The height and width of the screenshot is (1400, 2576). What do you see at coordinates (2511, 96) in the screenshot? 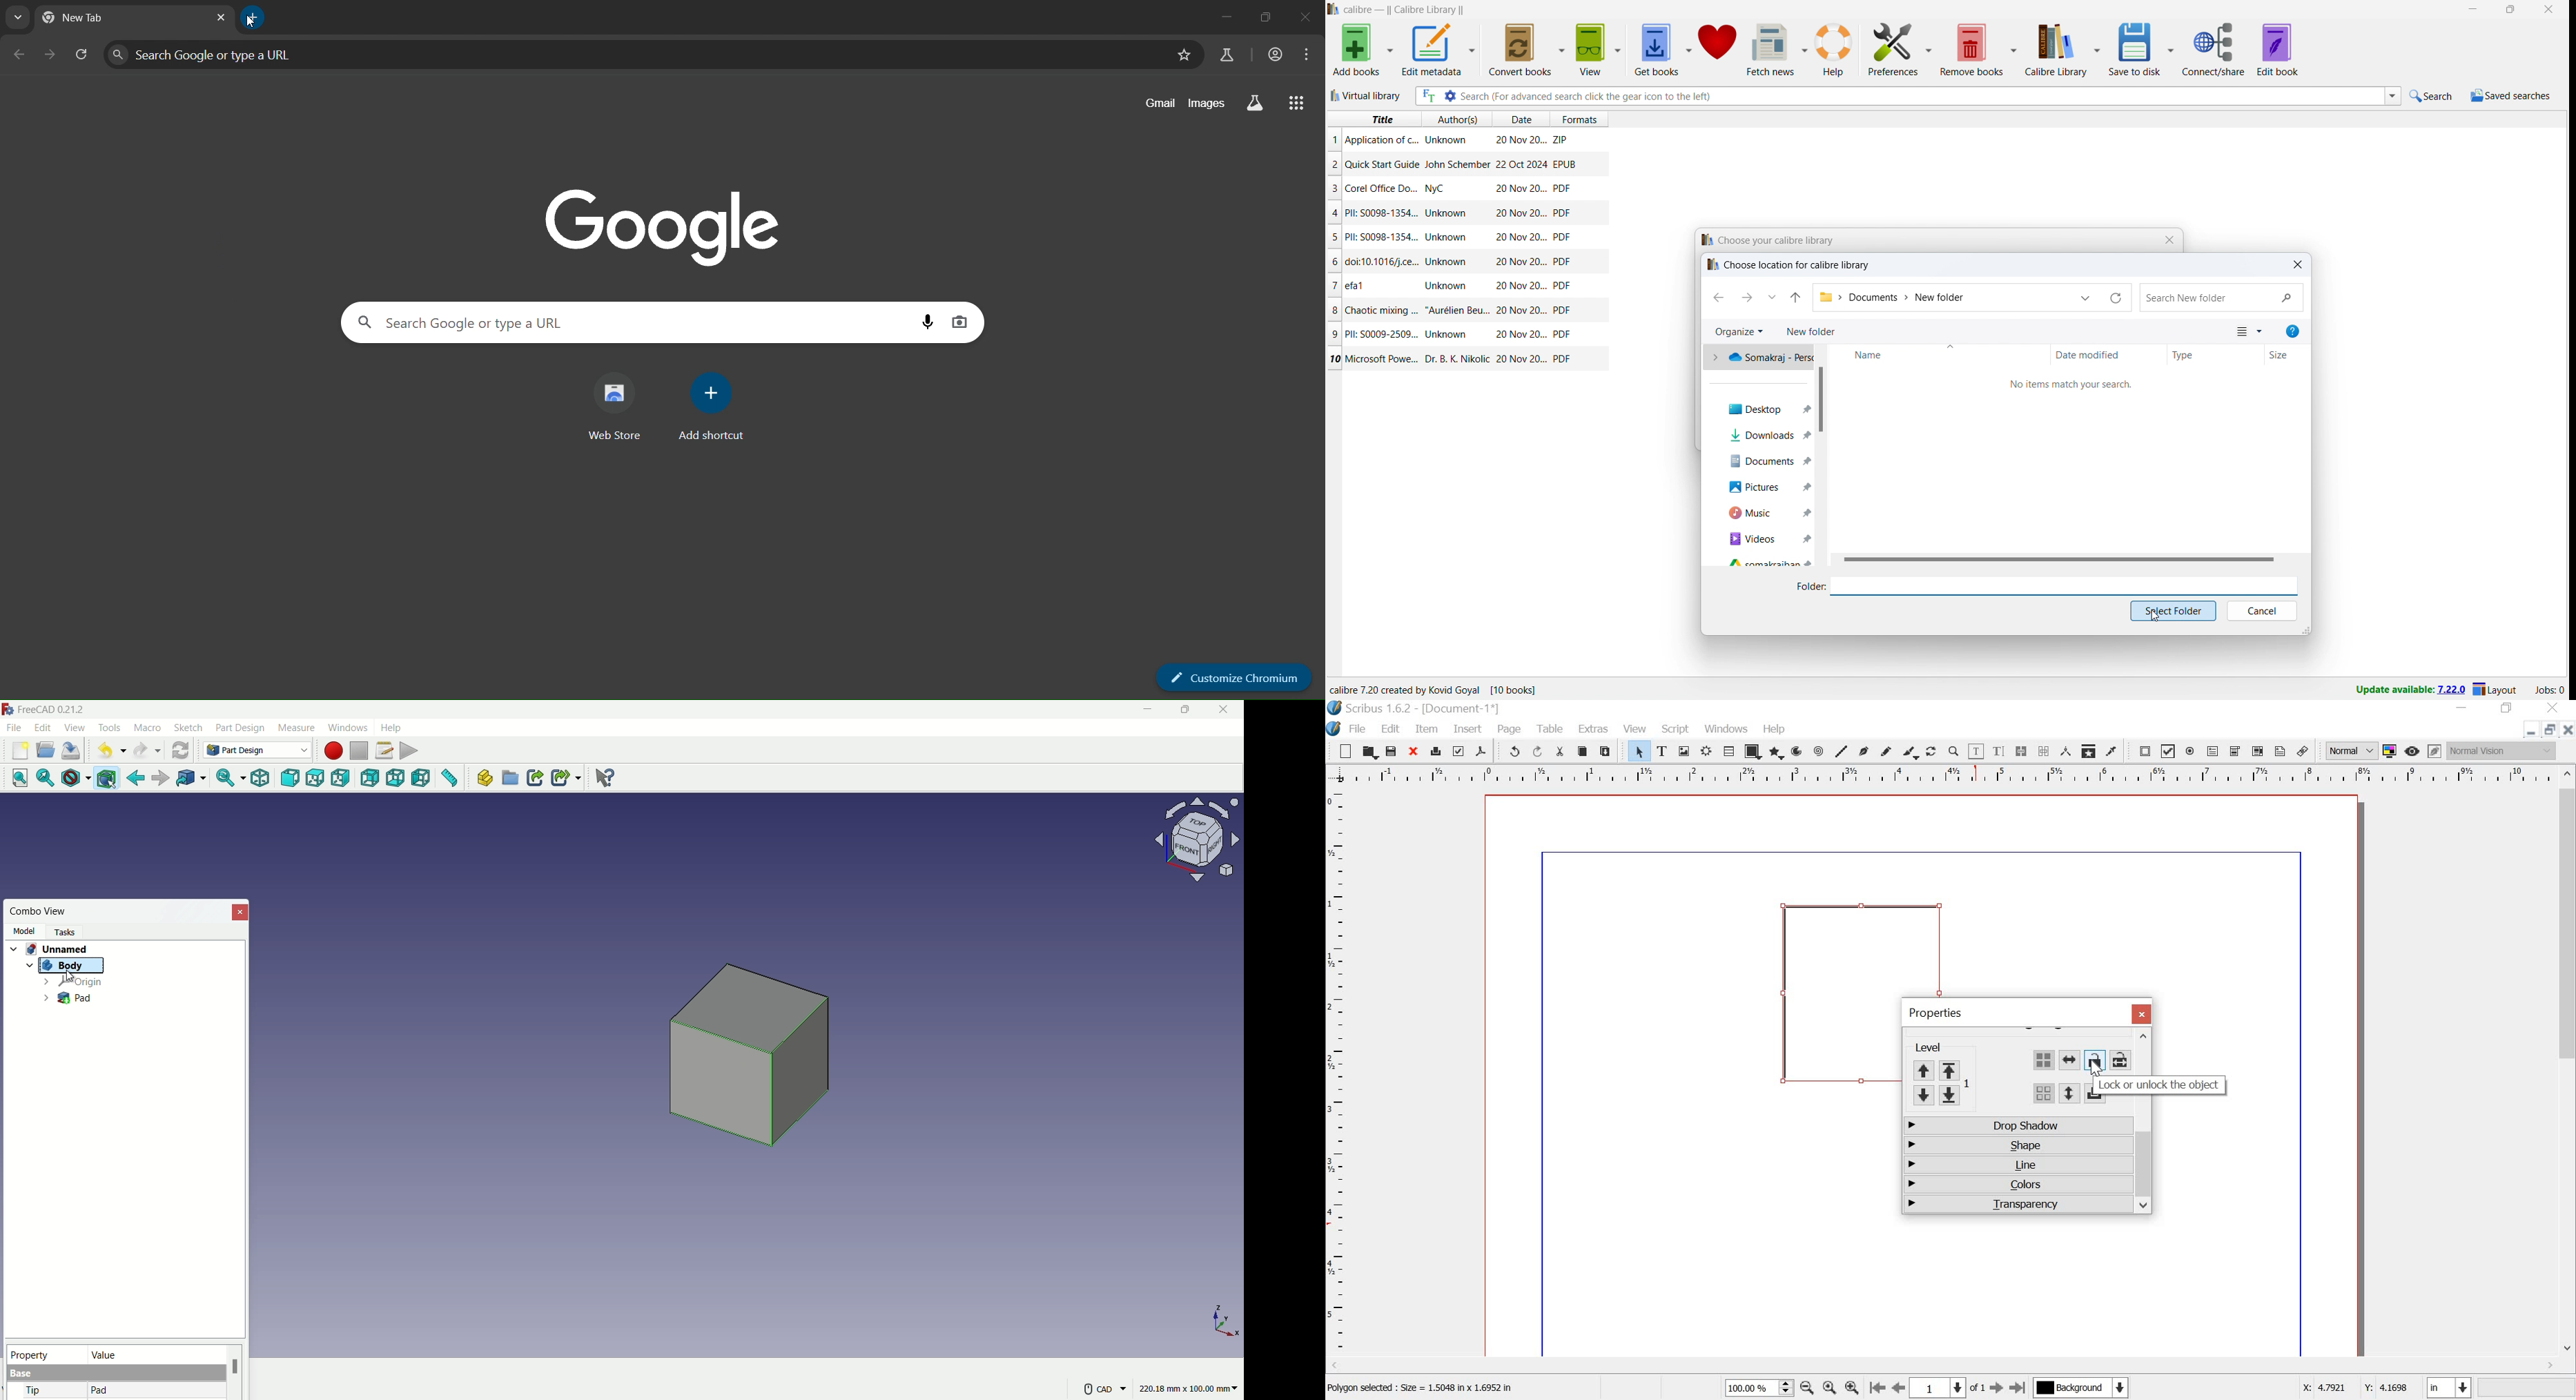
I see `saved searches menu` at bounding box center [2511, 96].